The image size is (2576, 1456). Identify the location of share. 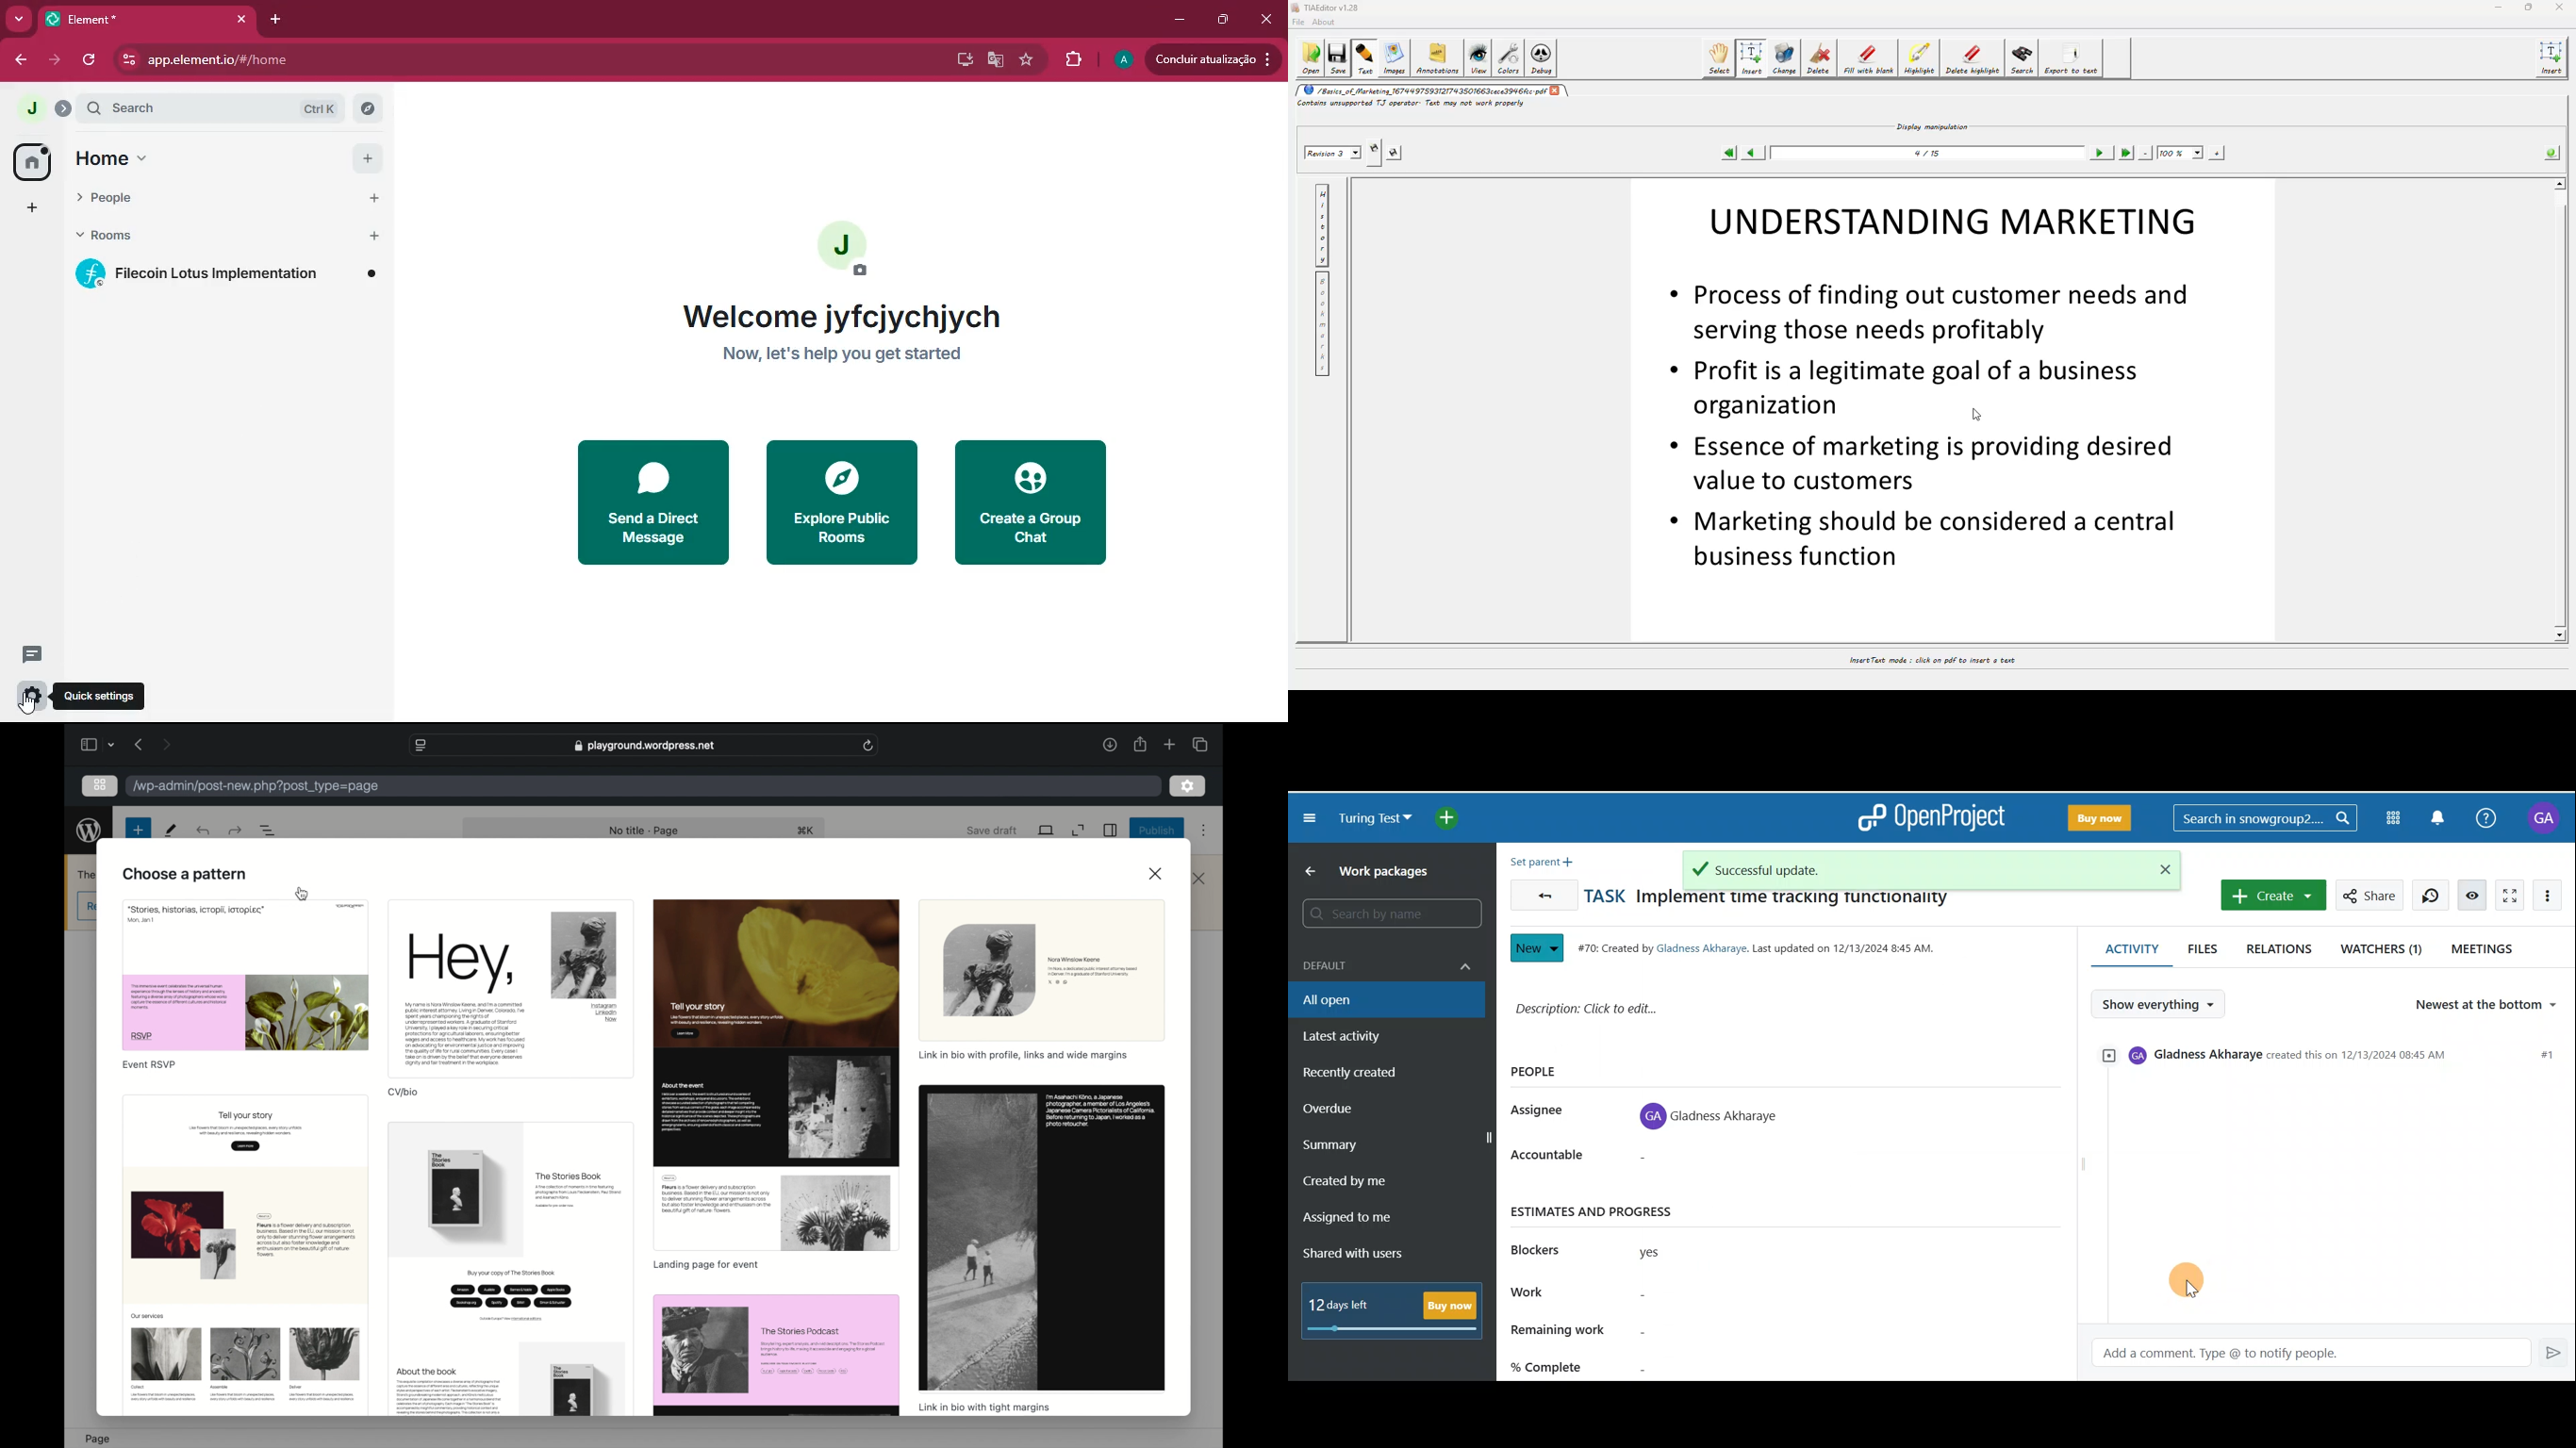
(1141, 745).